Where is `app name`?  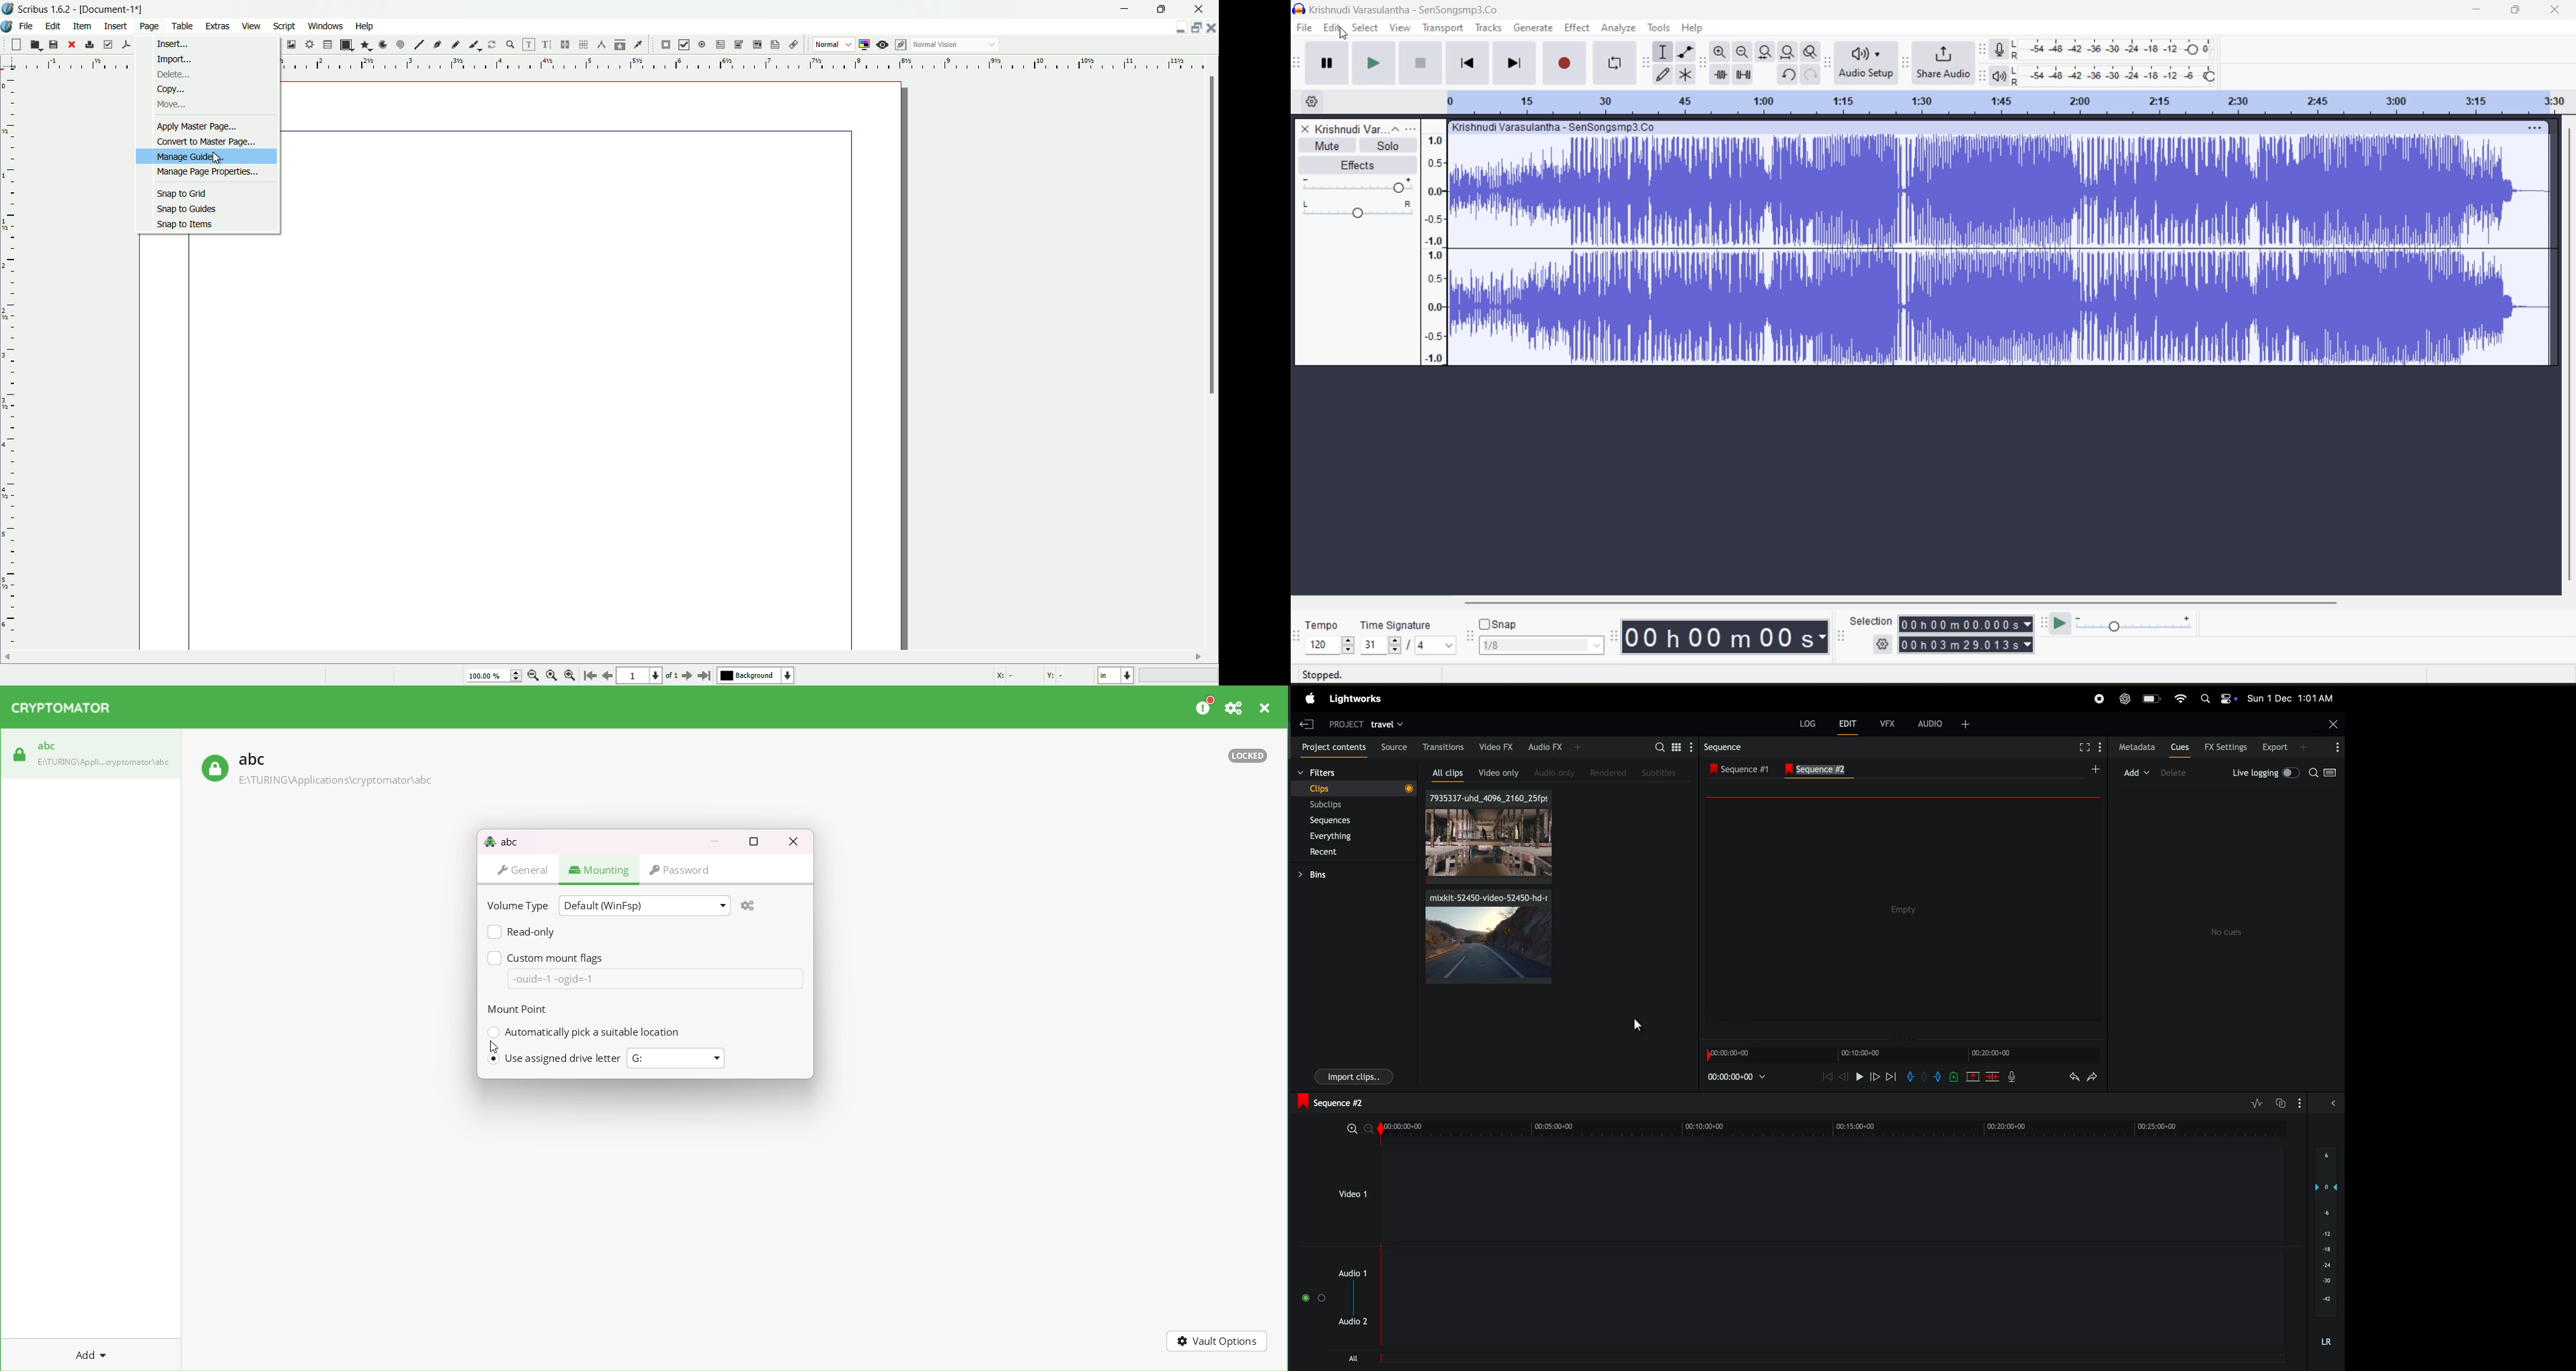
app name is located at coordinates (44, 10).